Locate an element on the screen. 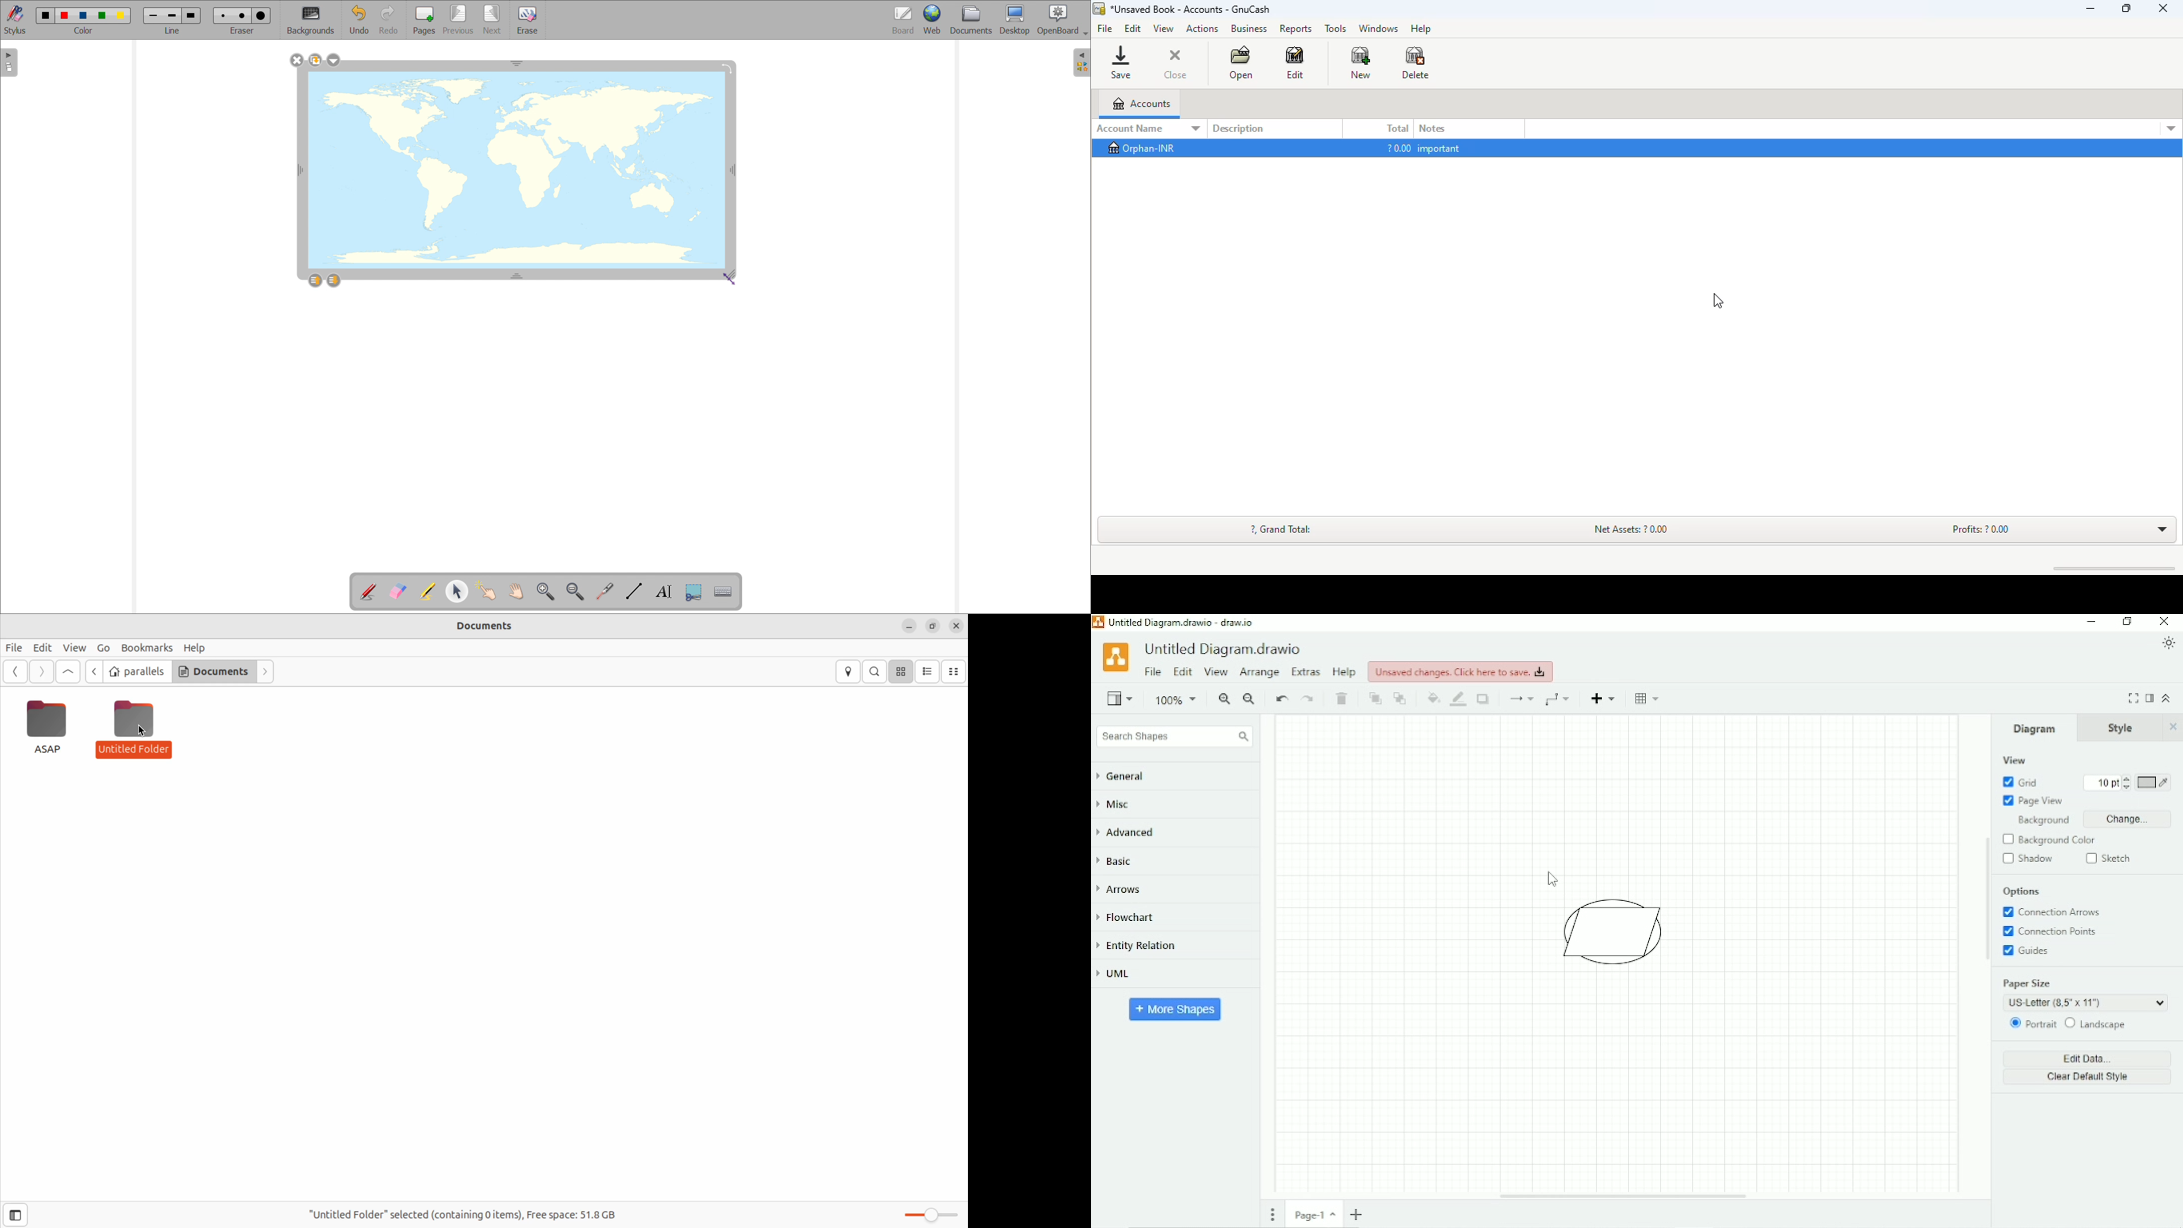 The width and height of the screenshot is (2184, 1232). close is located at coordinates (1175, 64).